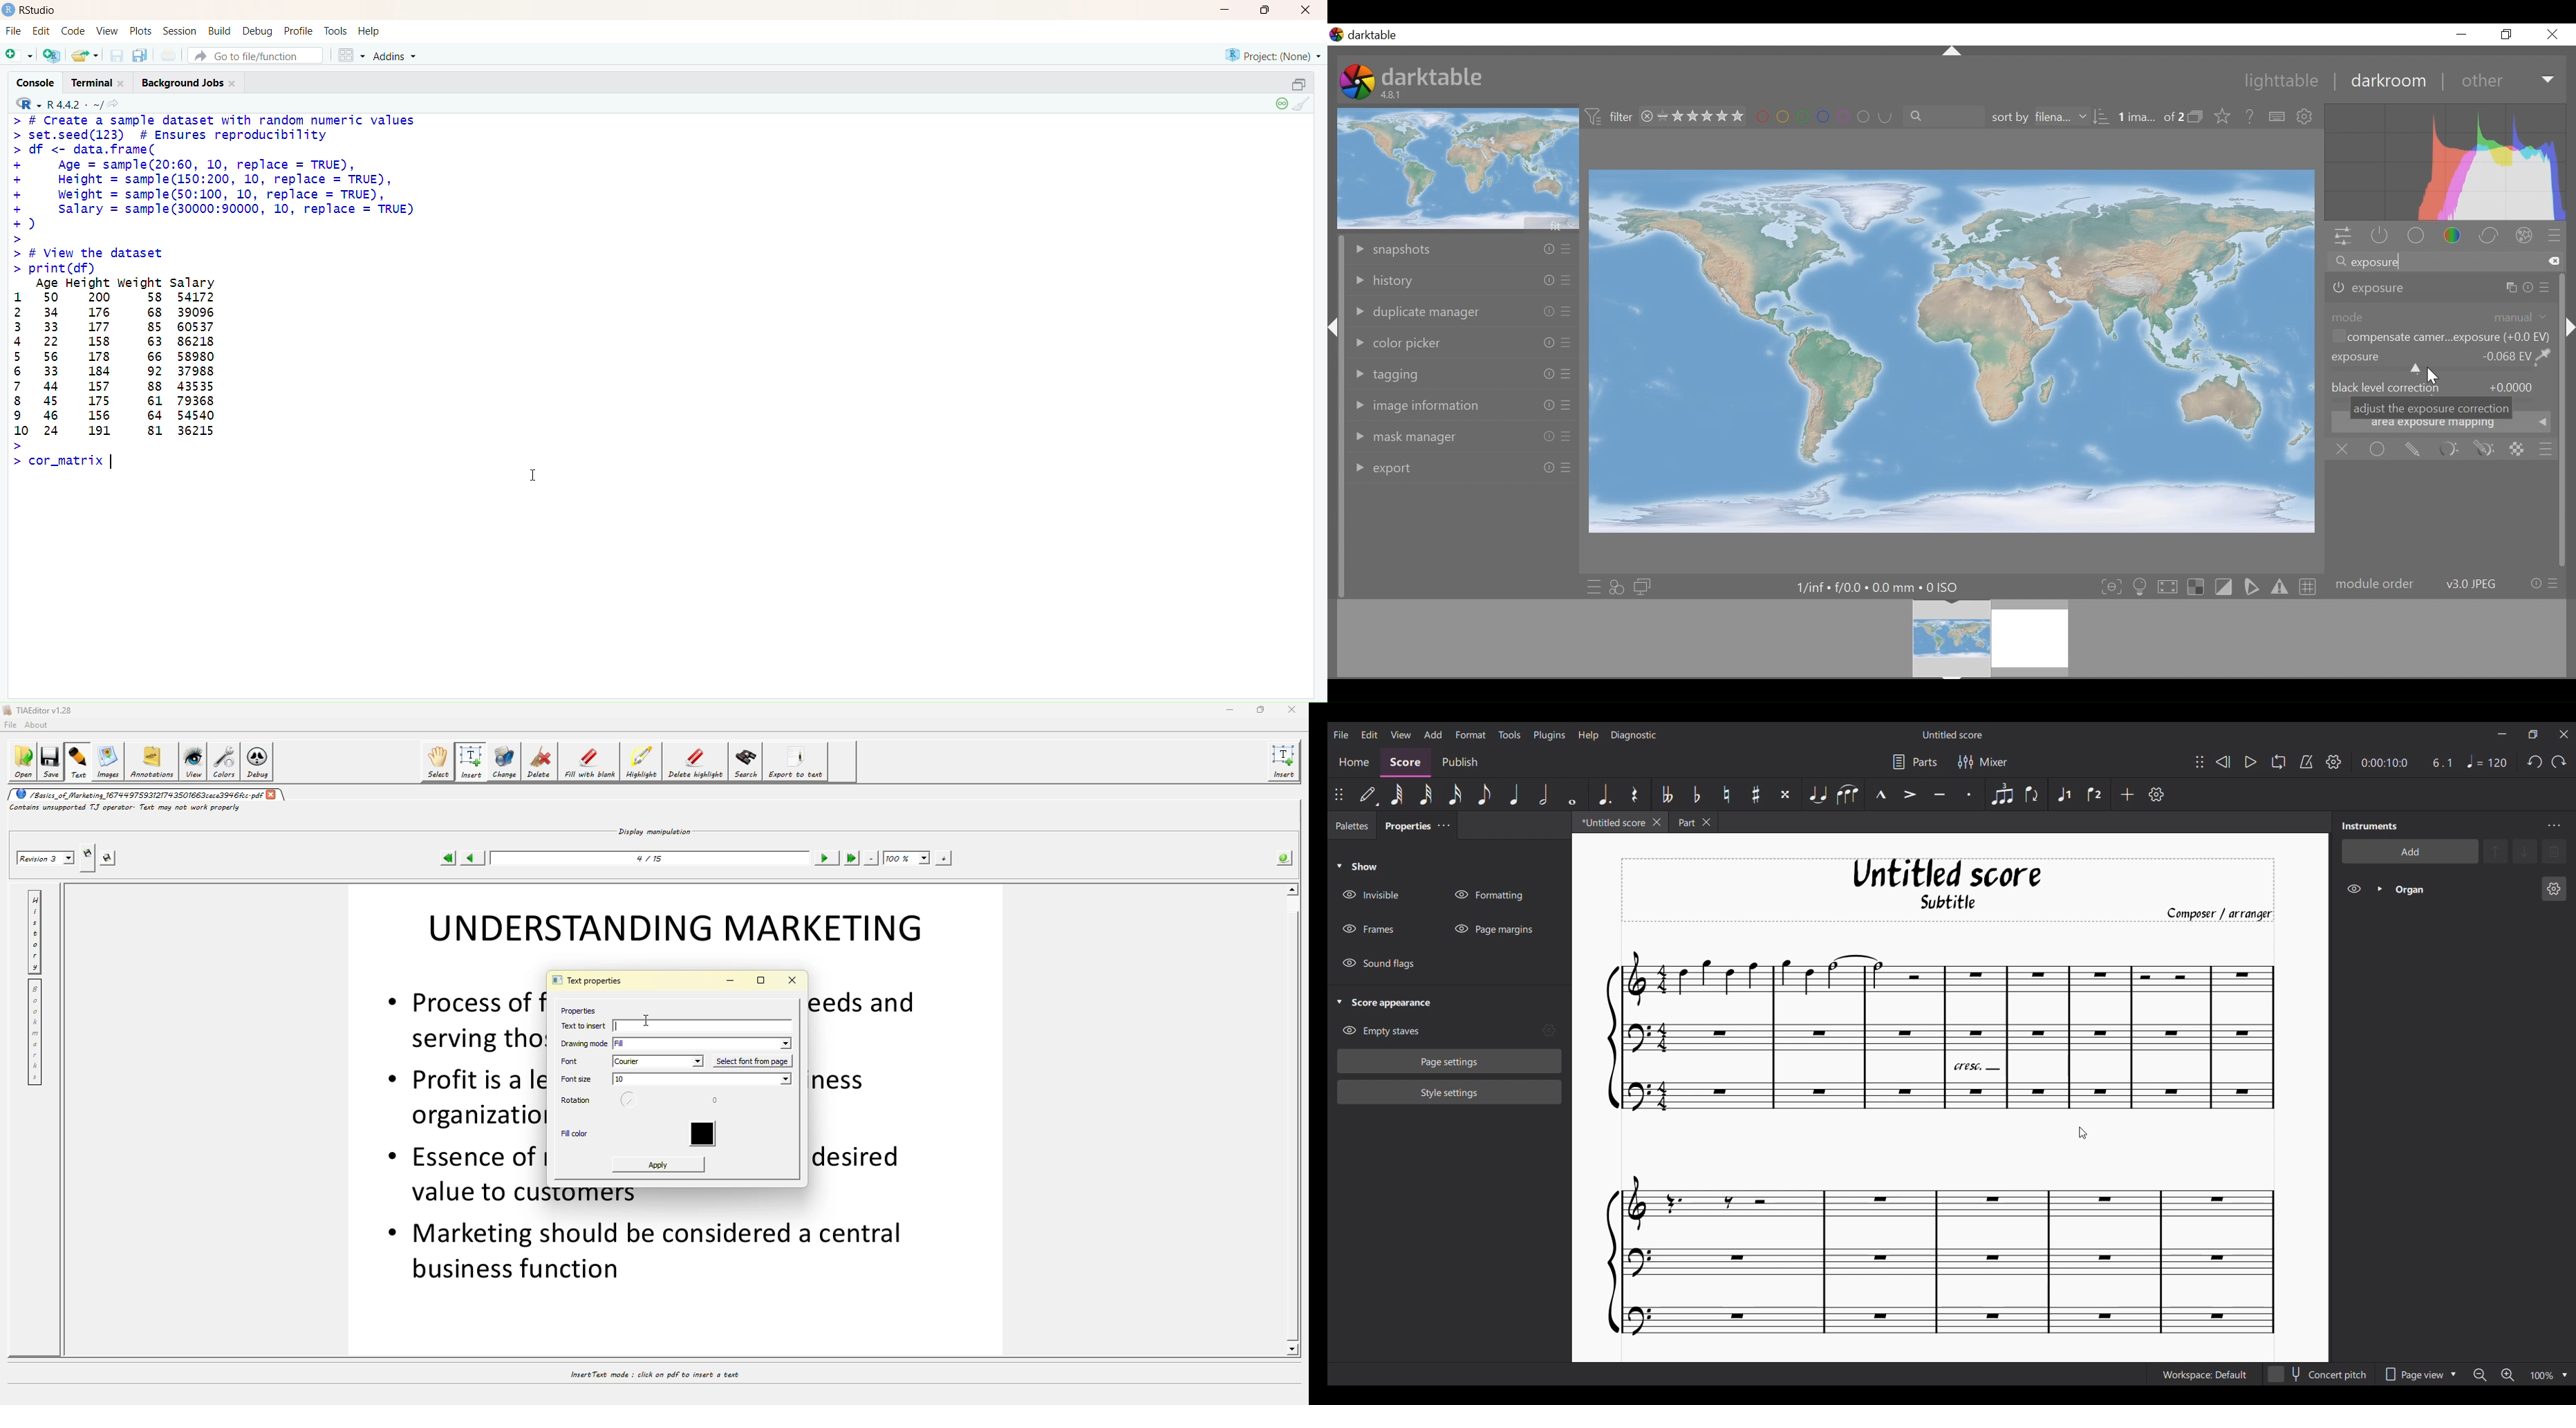 The width and height of the screenshot is (2576, 1428). Describe the element at coordinates (348, 55) in the screenshot. I see `Workspace panes` at that location.